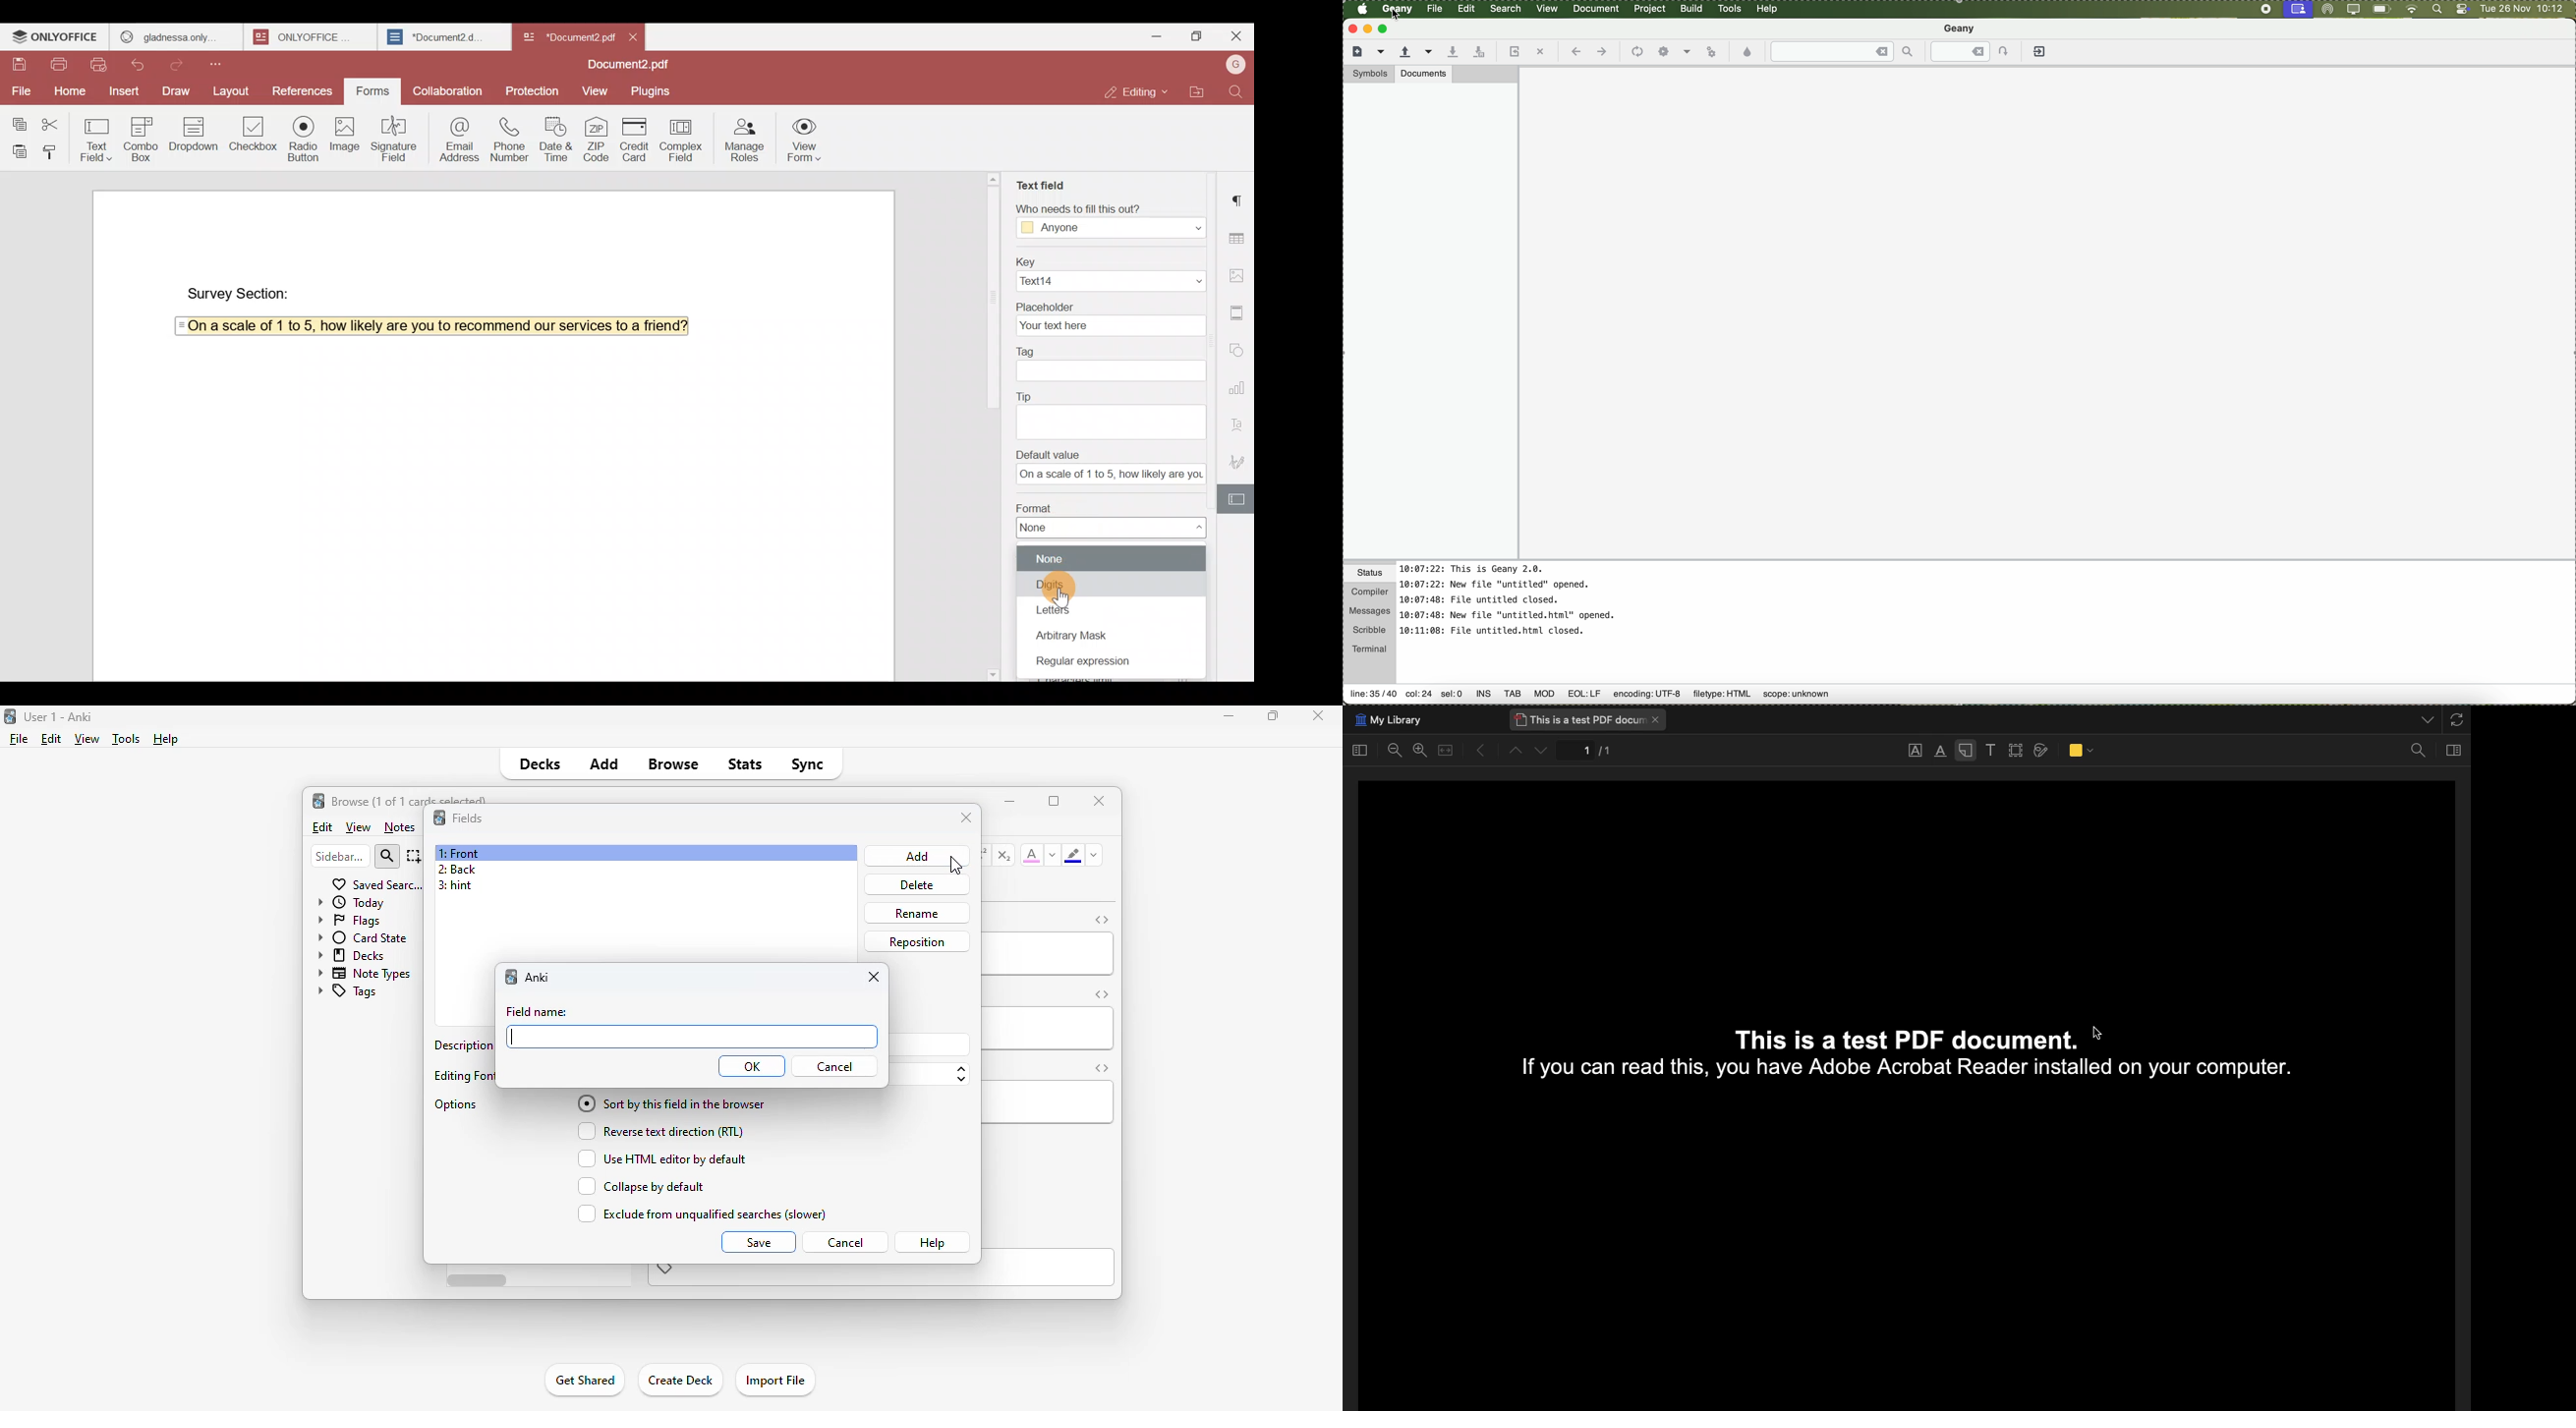 This screenshot has width=2576, height=1428. What do you see at coordinates (456, 869) in the screenshot?
I see `2: back` at bounding box center [456, 869].